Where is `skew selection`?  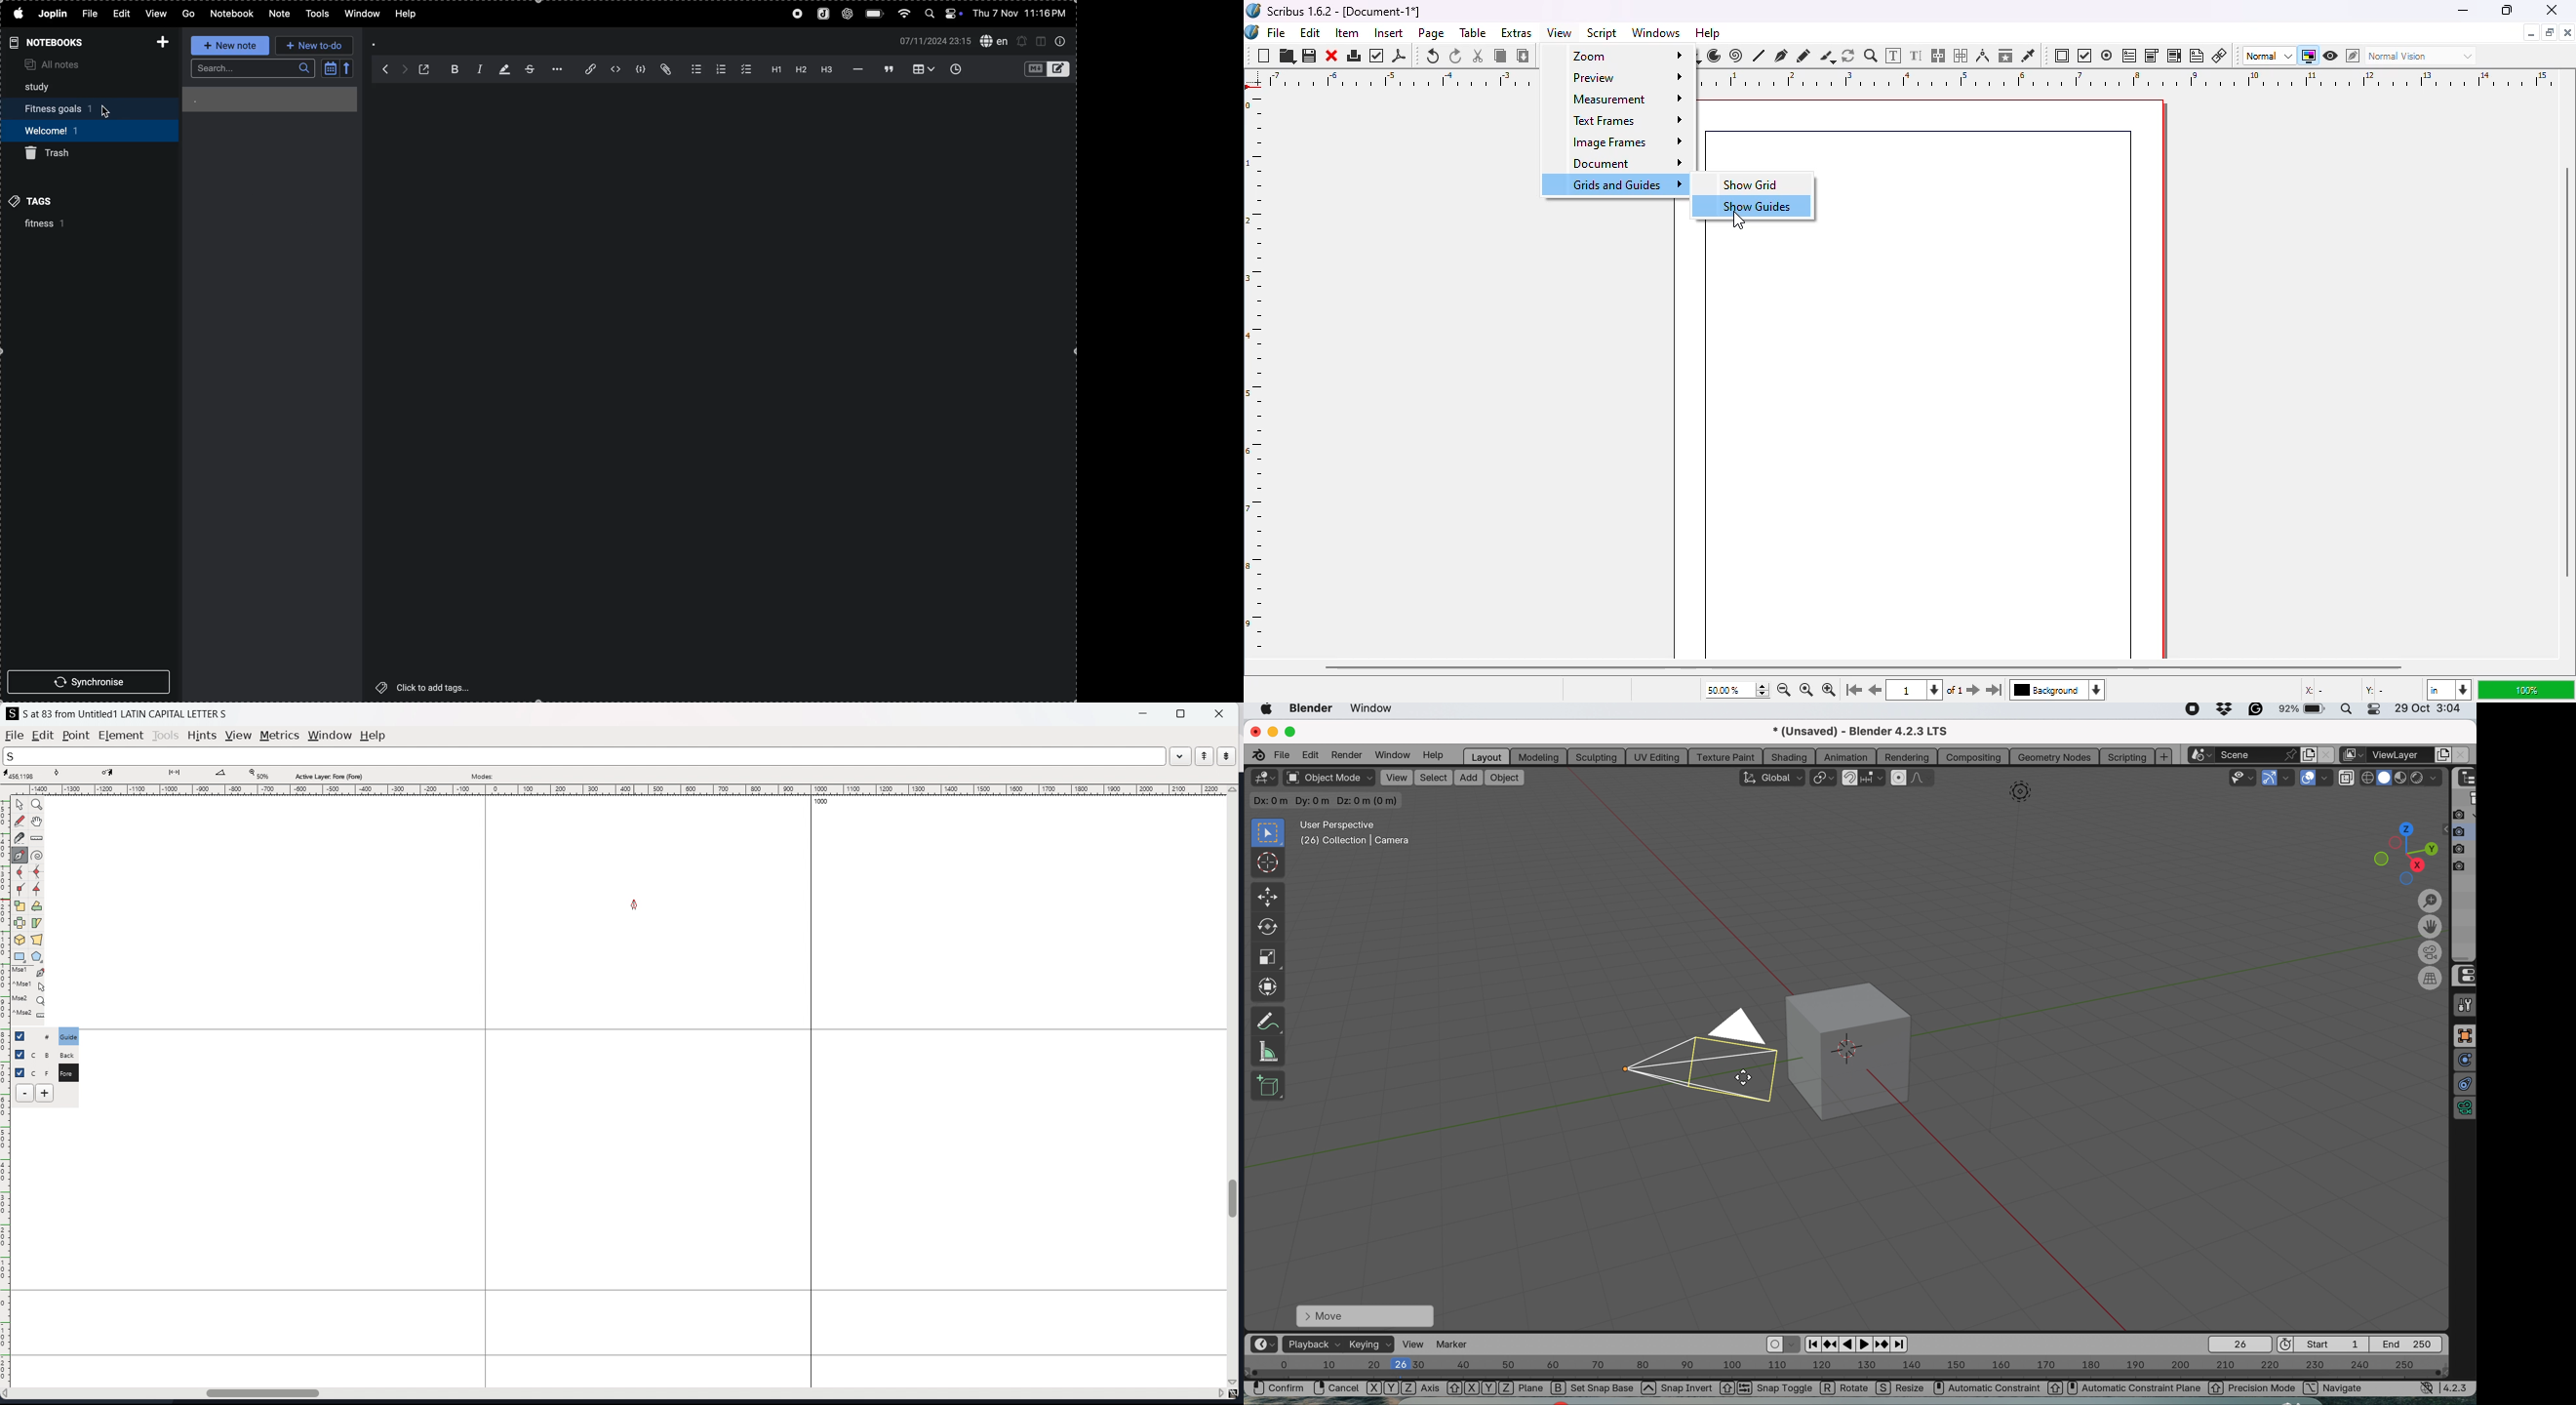 skew selection is located at coordinates (37, 924).